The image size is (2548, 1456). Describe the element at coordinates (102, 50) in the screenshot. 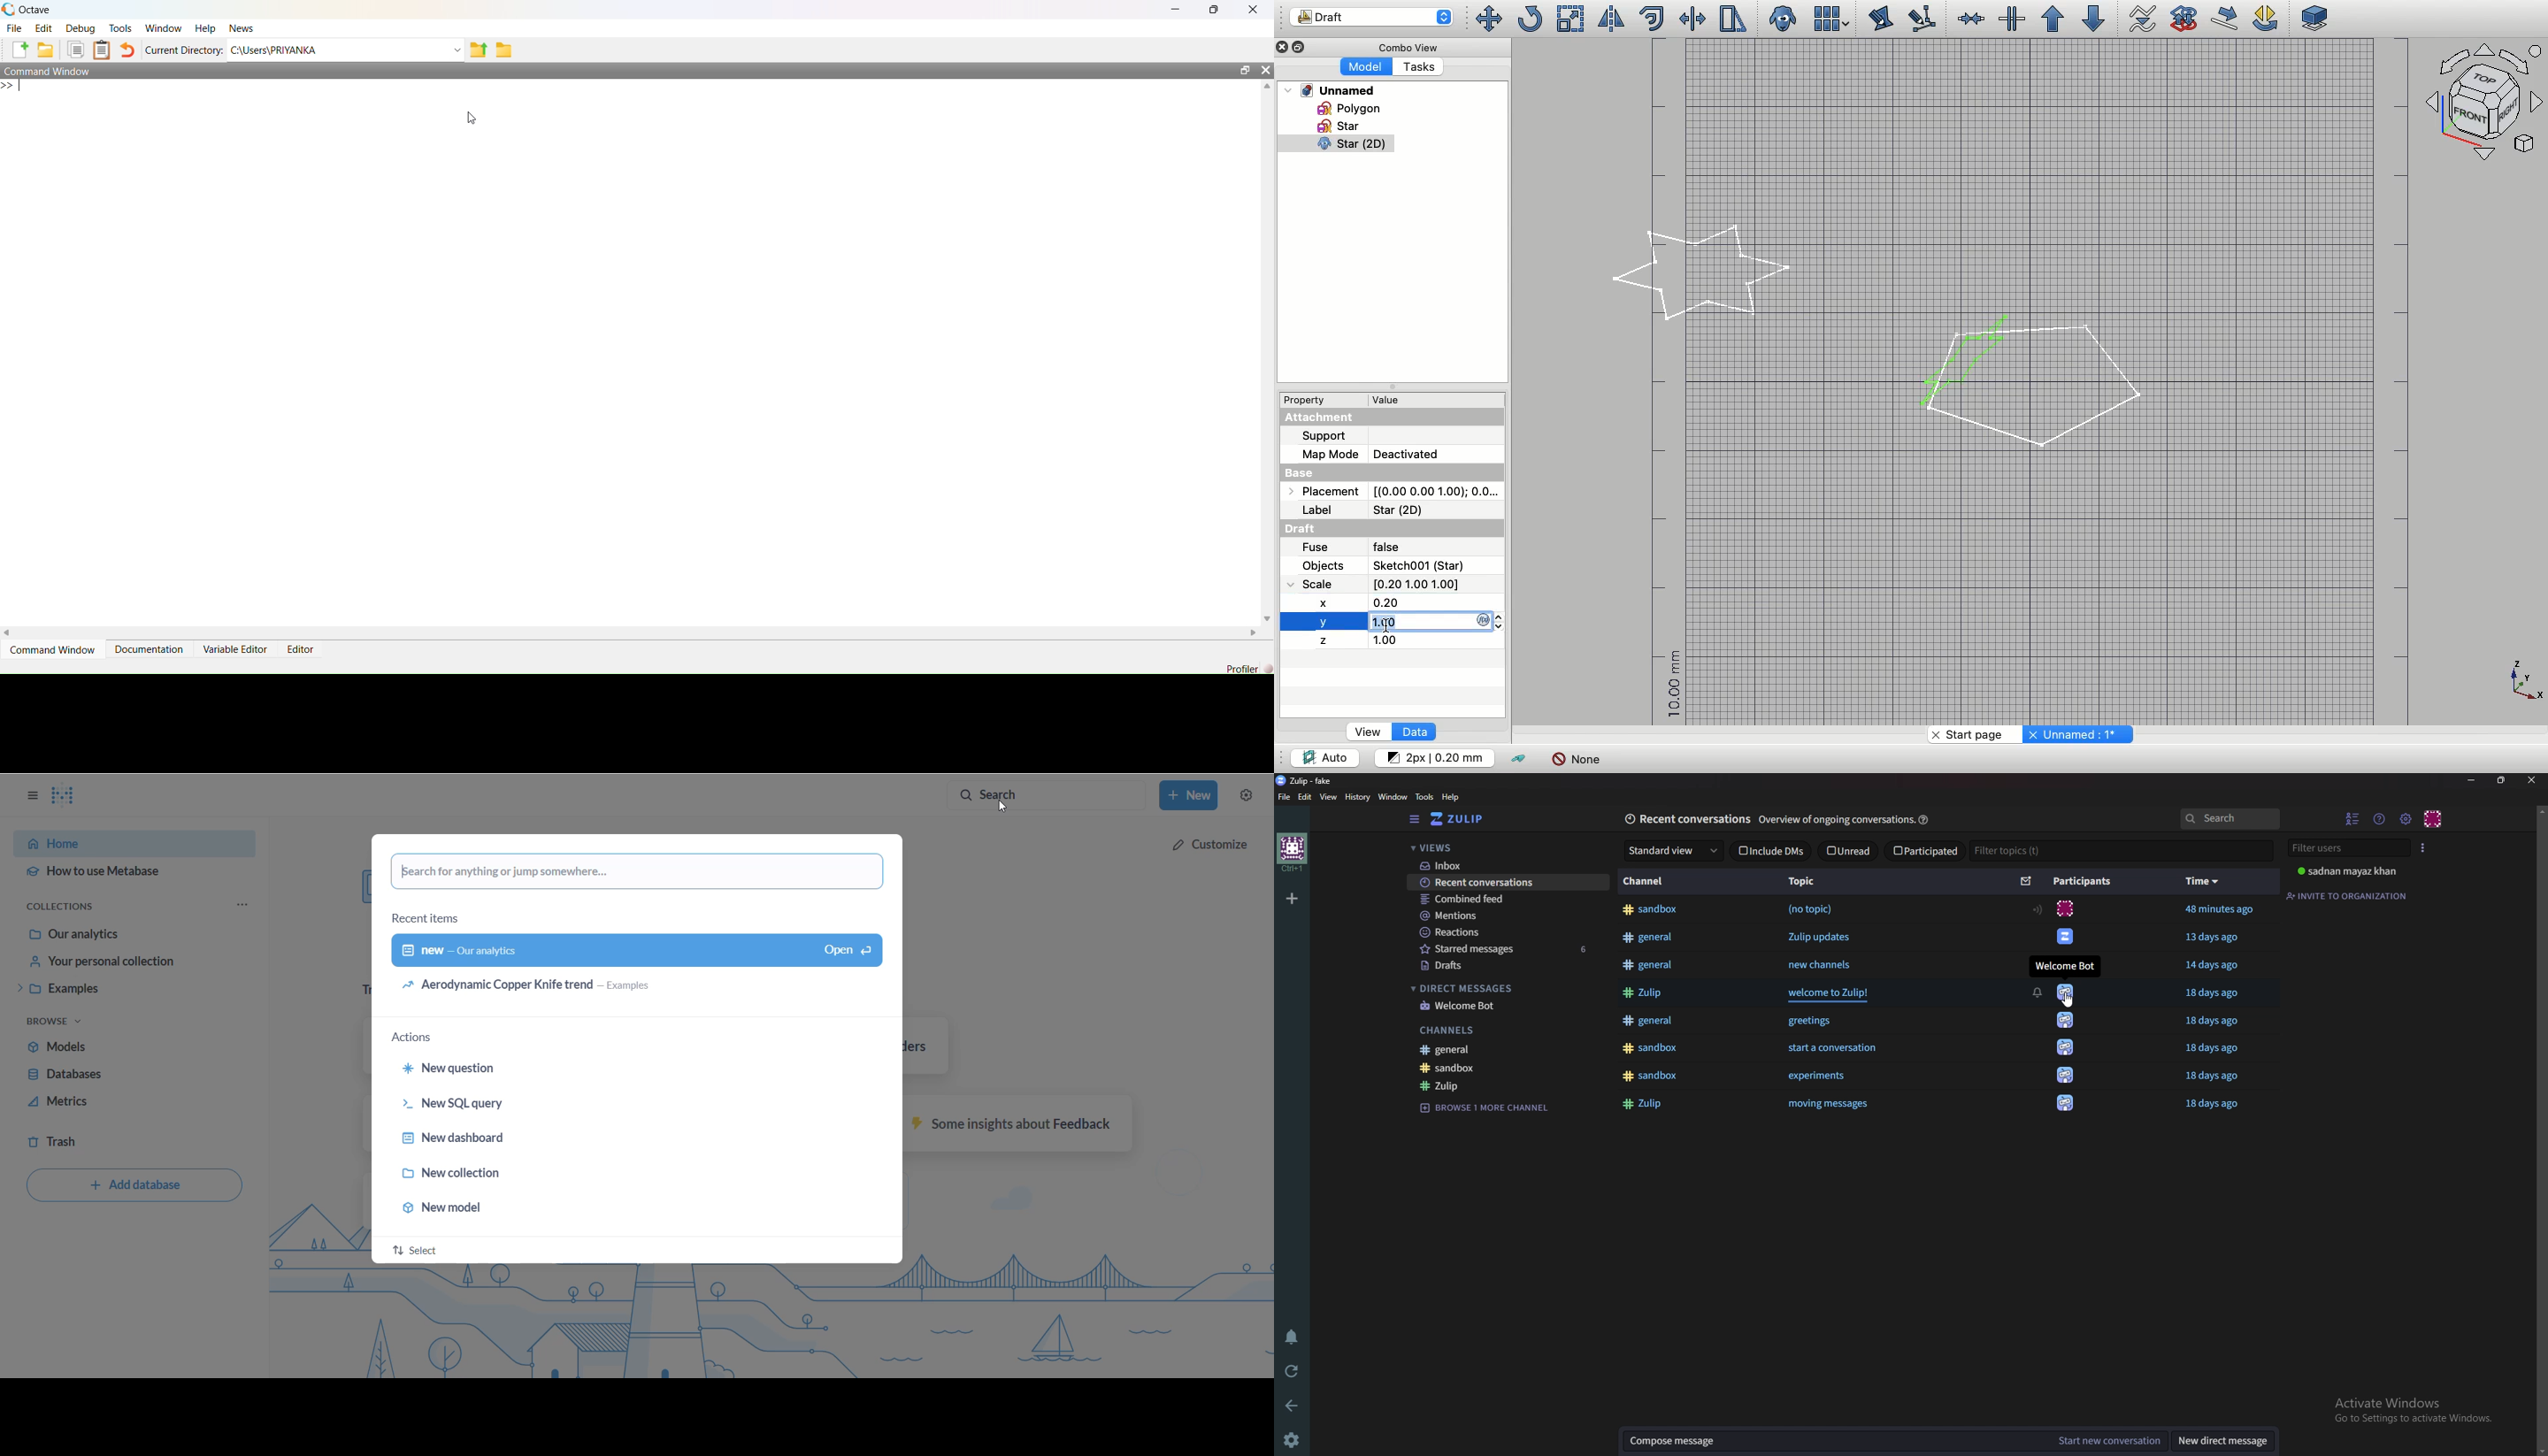

I see `Paste` at that location.